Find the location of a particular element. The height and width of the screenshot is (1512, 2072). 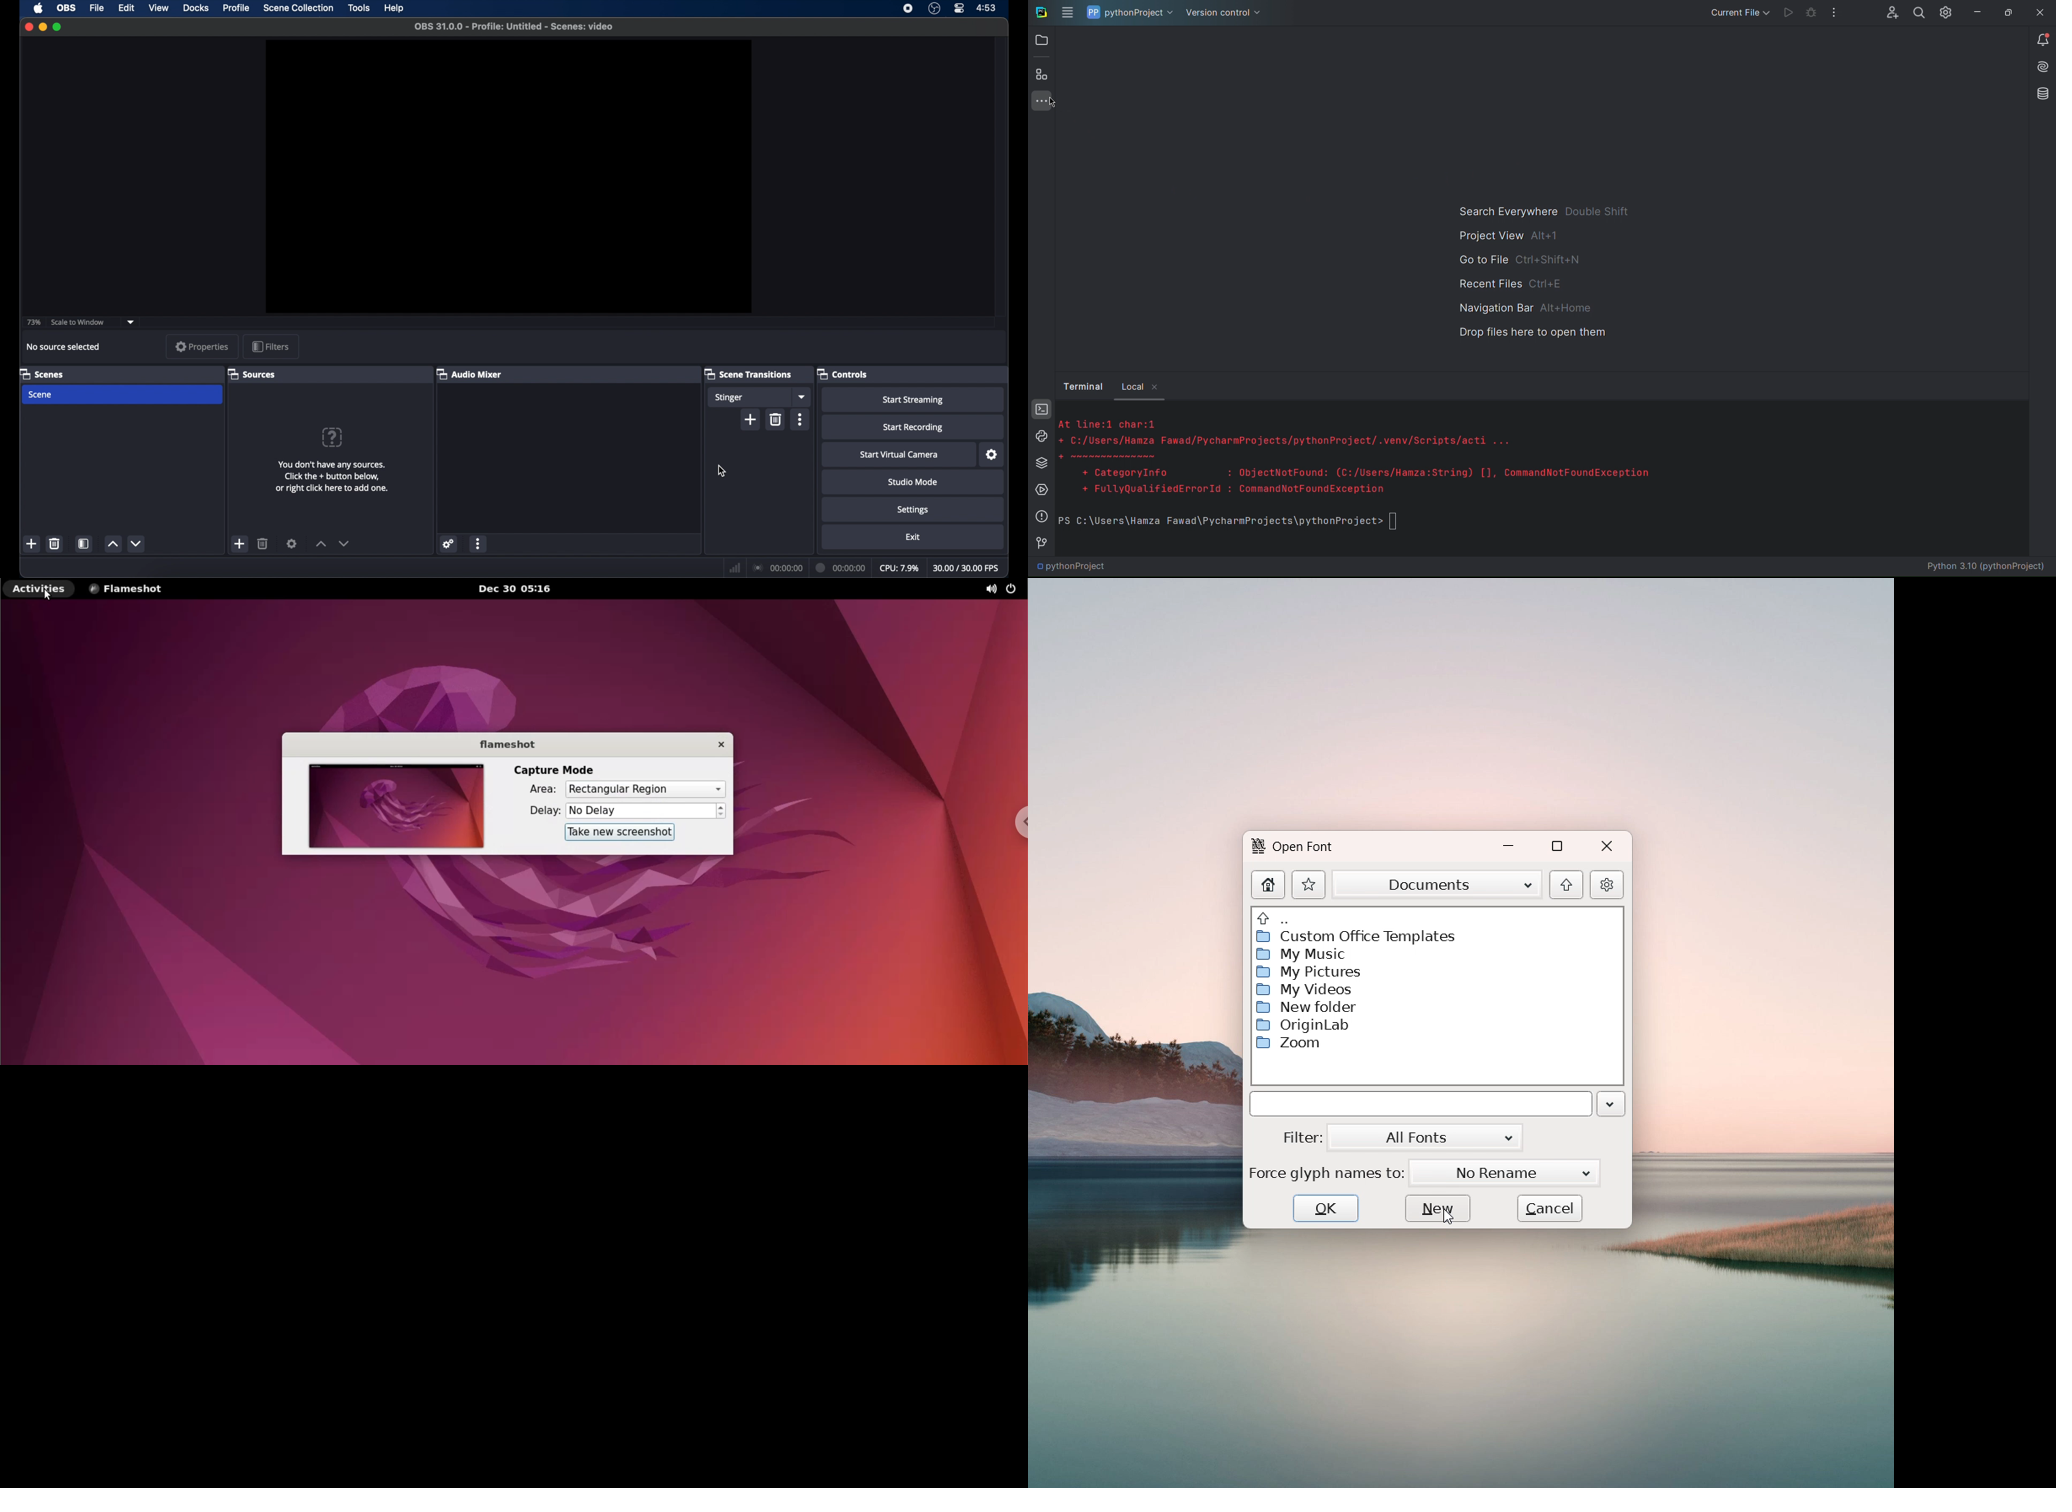

Custom office templates is located at coordinates (1354, 937).